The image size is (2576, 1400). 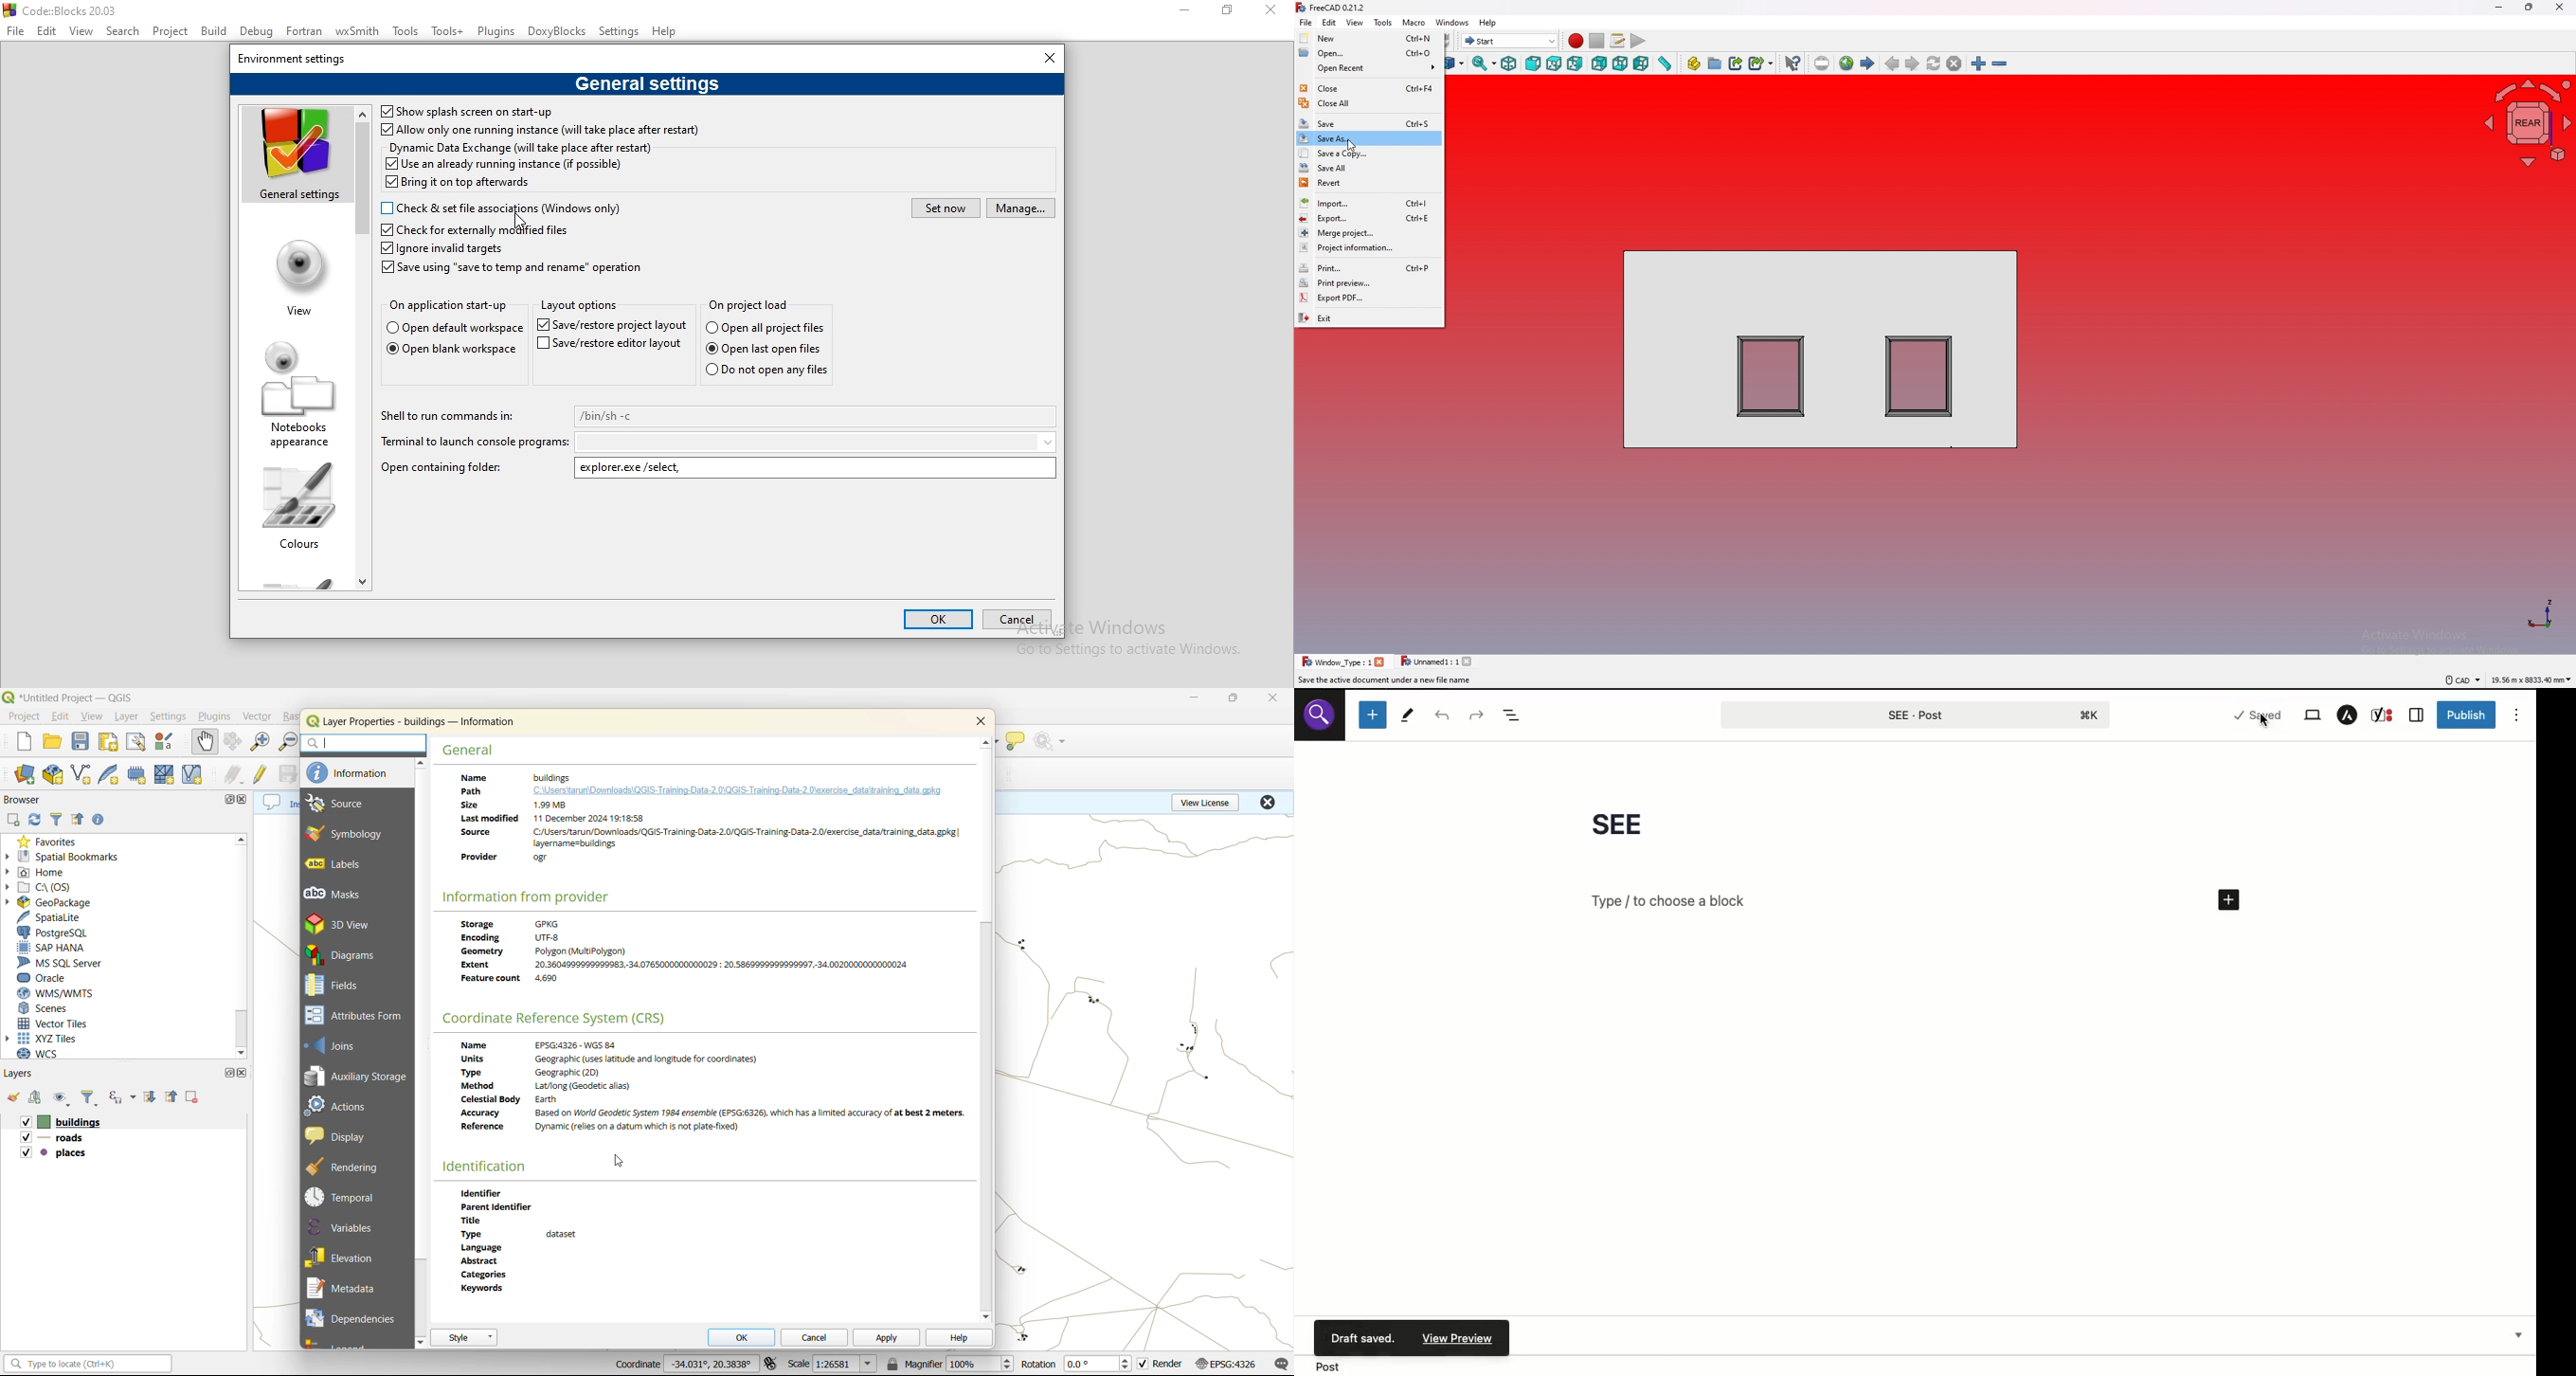 I want to click on open website, so click(x=1846, y=63).